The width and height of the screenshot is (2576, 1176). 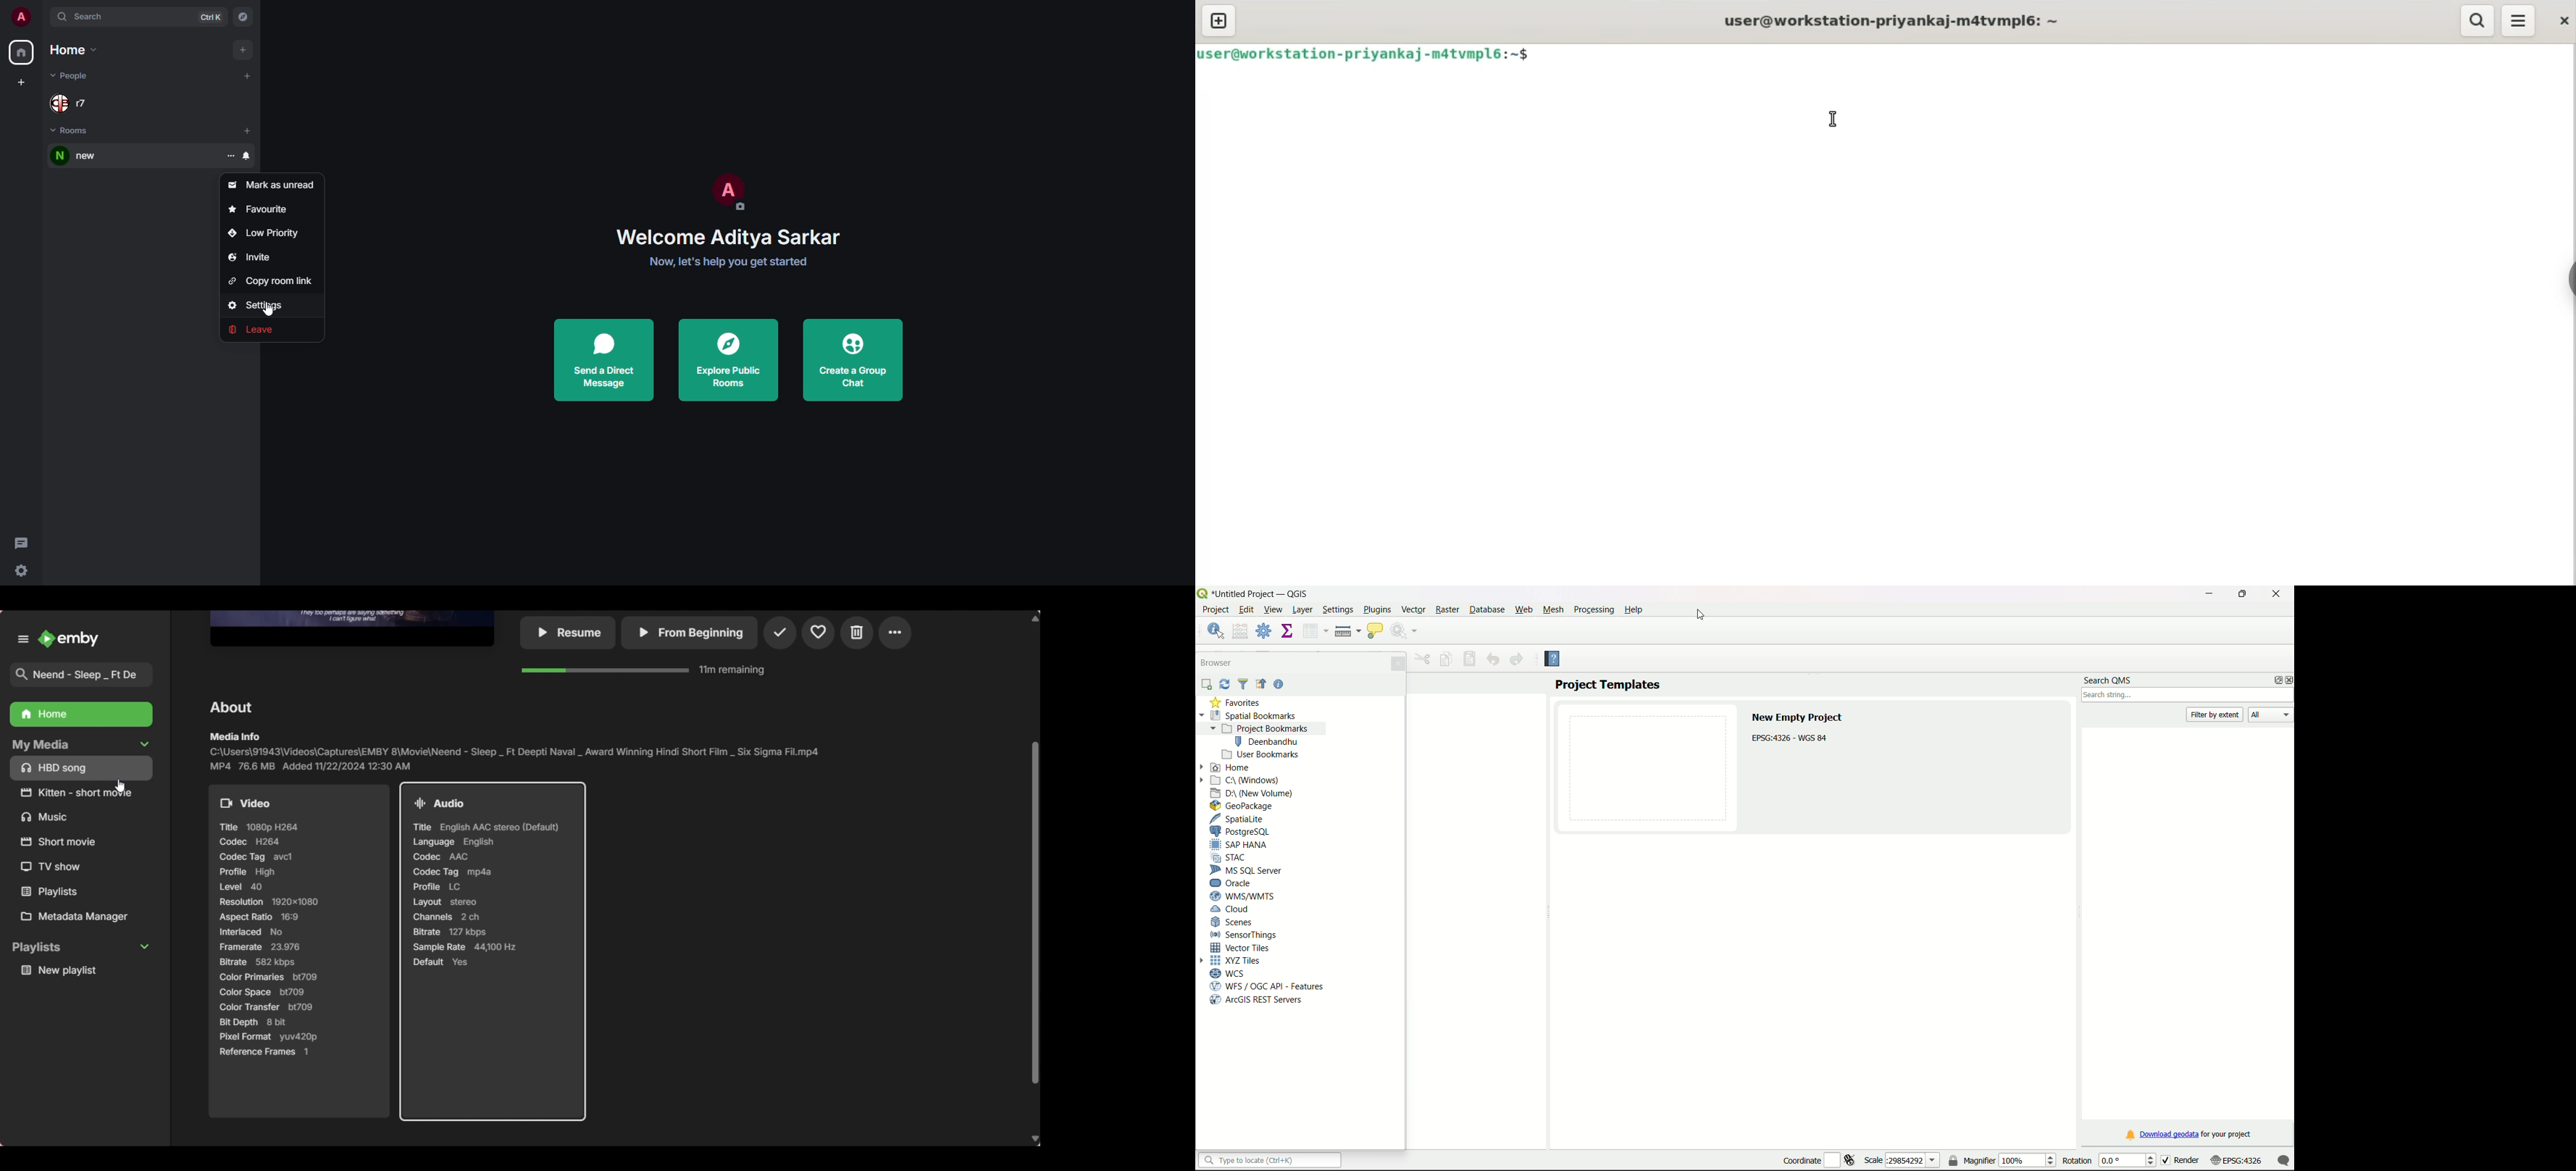 I want to click on cursor, so click(x=271, y=311).